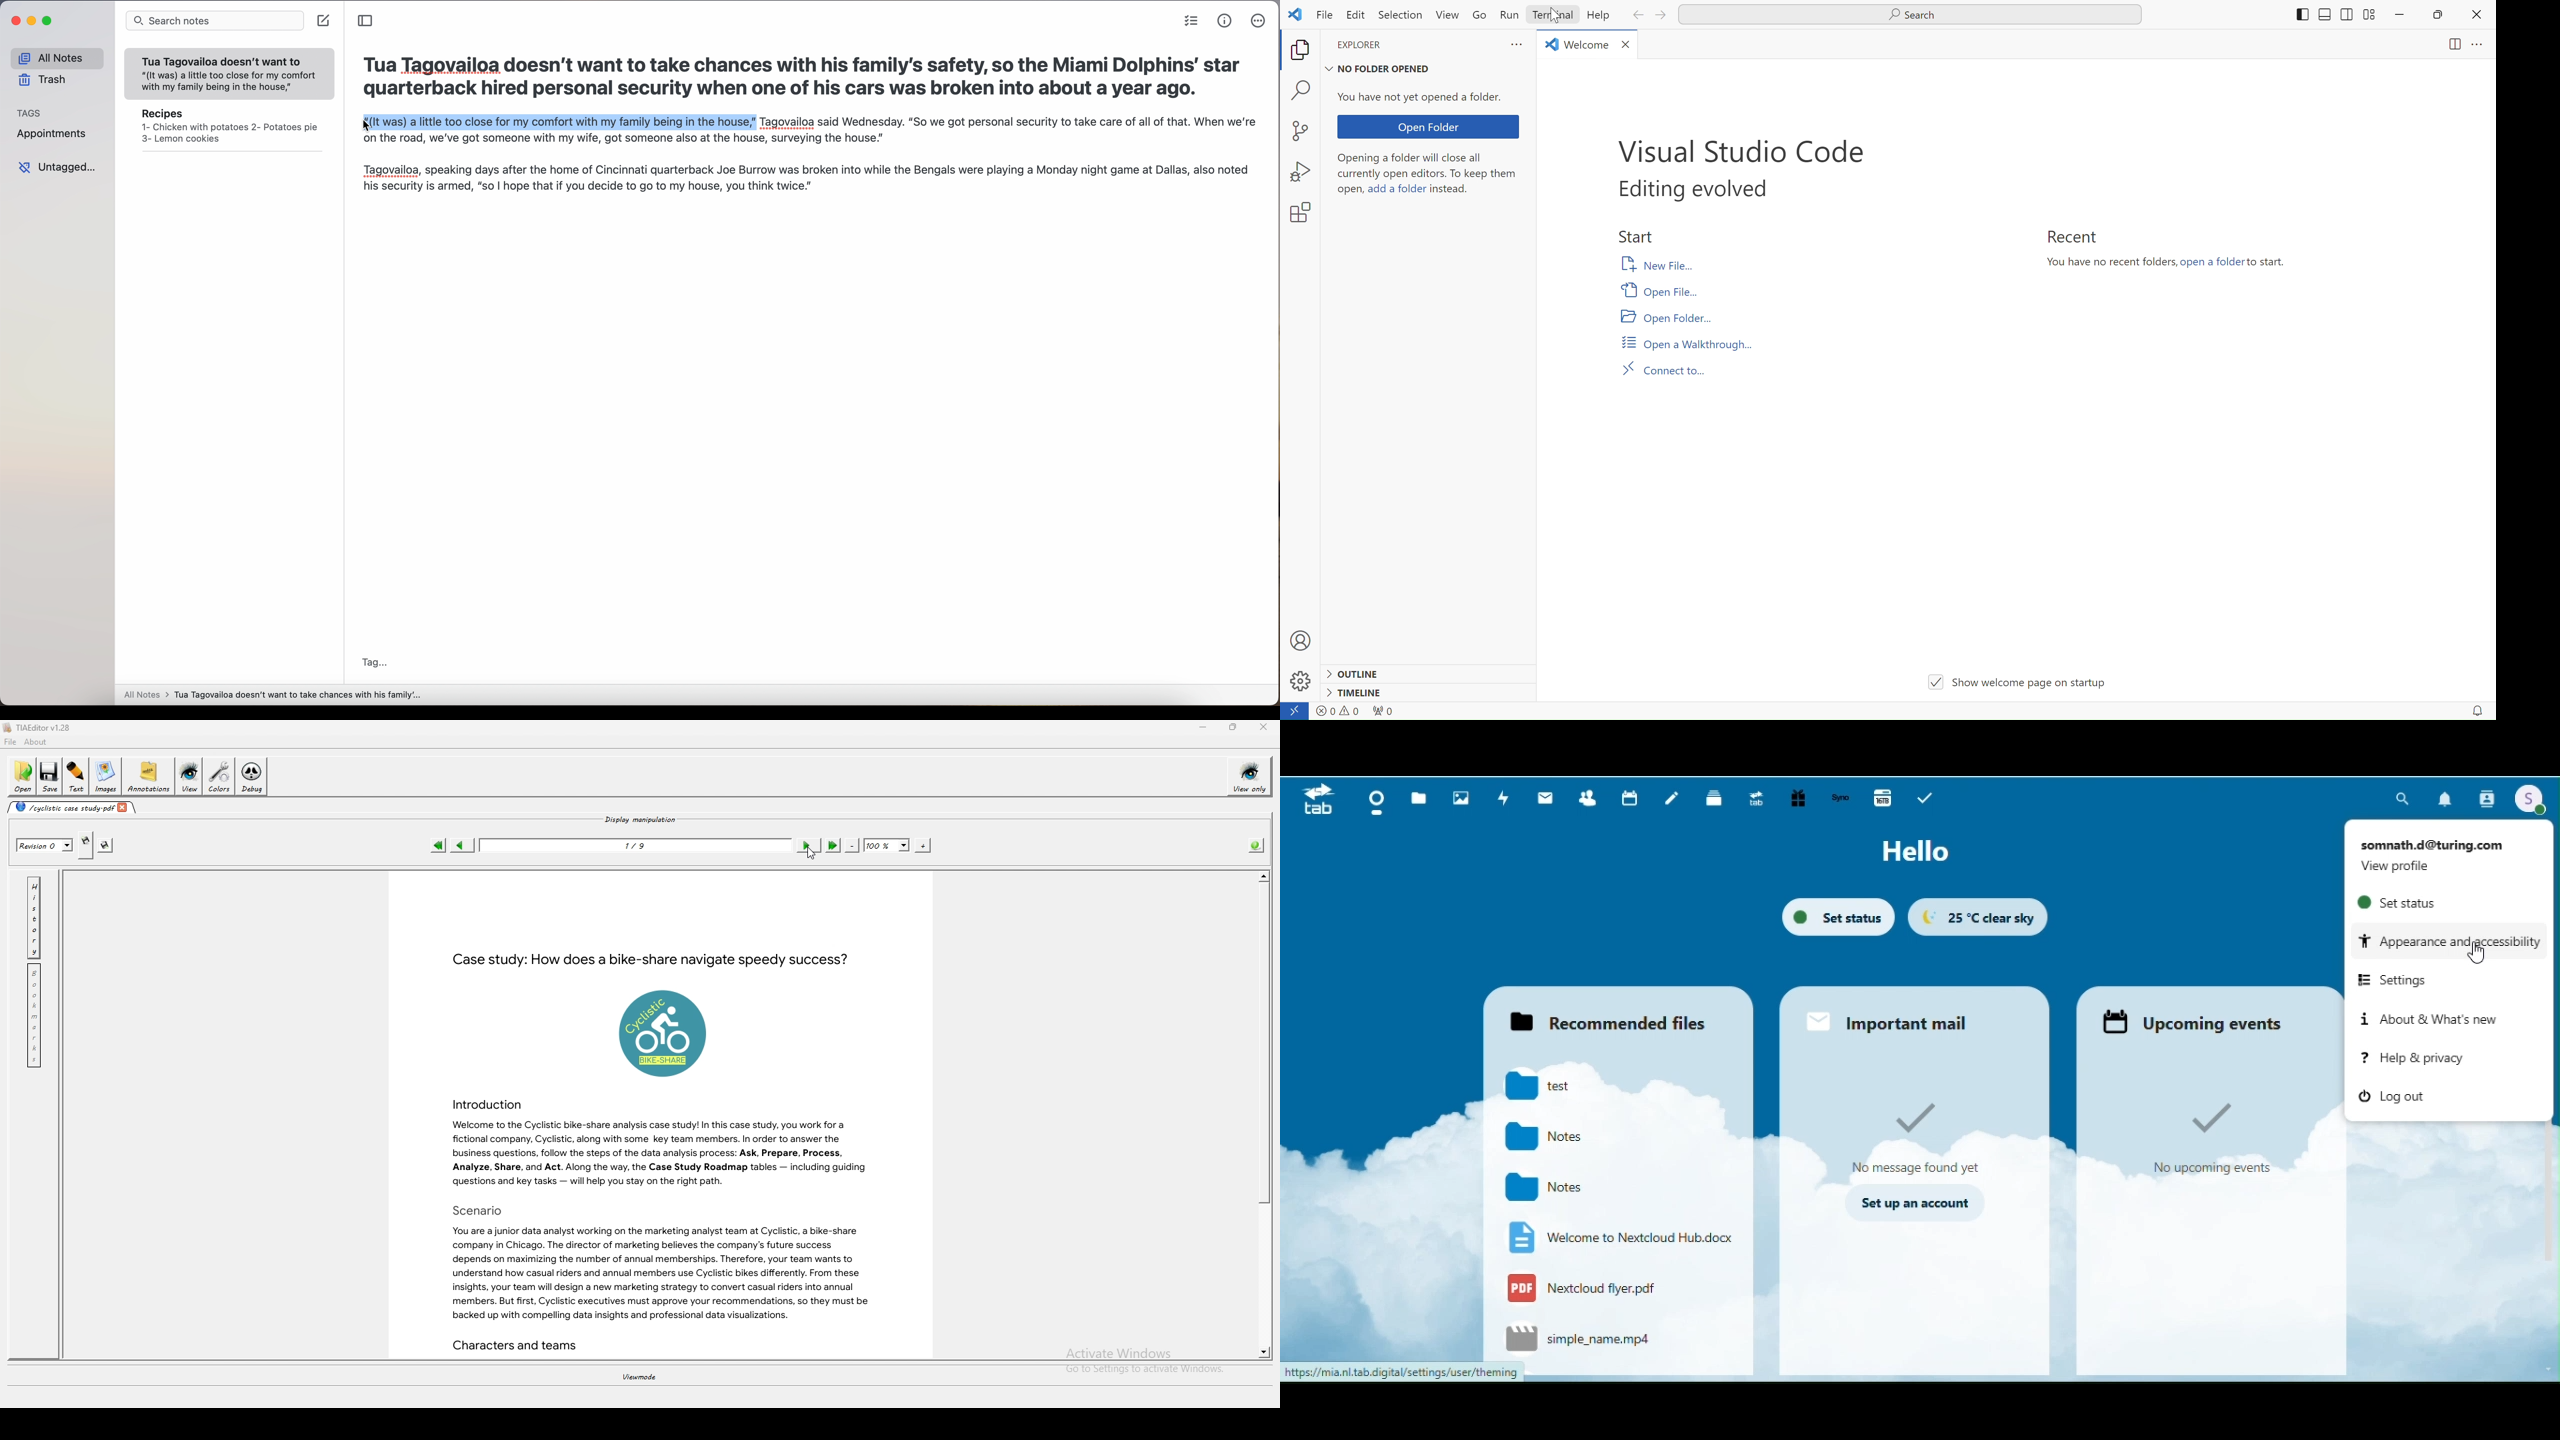  I want to click on more options, so click(1259, 21).